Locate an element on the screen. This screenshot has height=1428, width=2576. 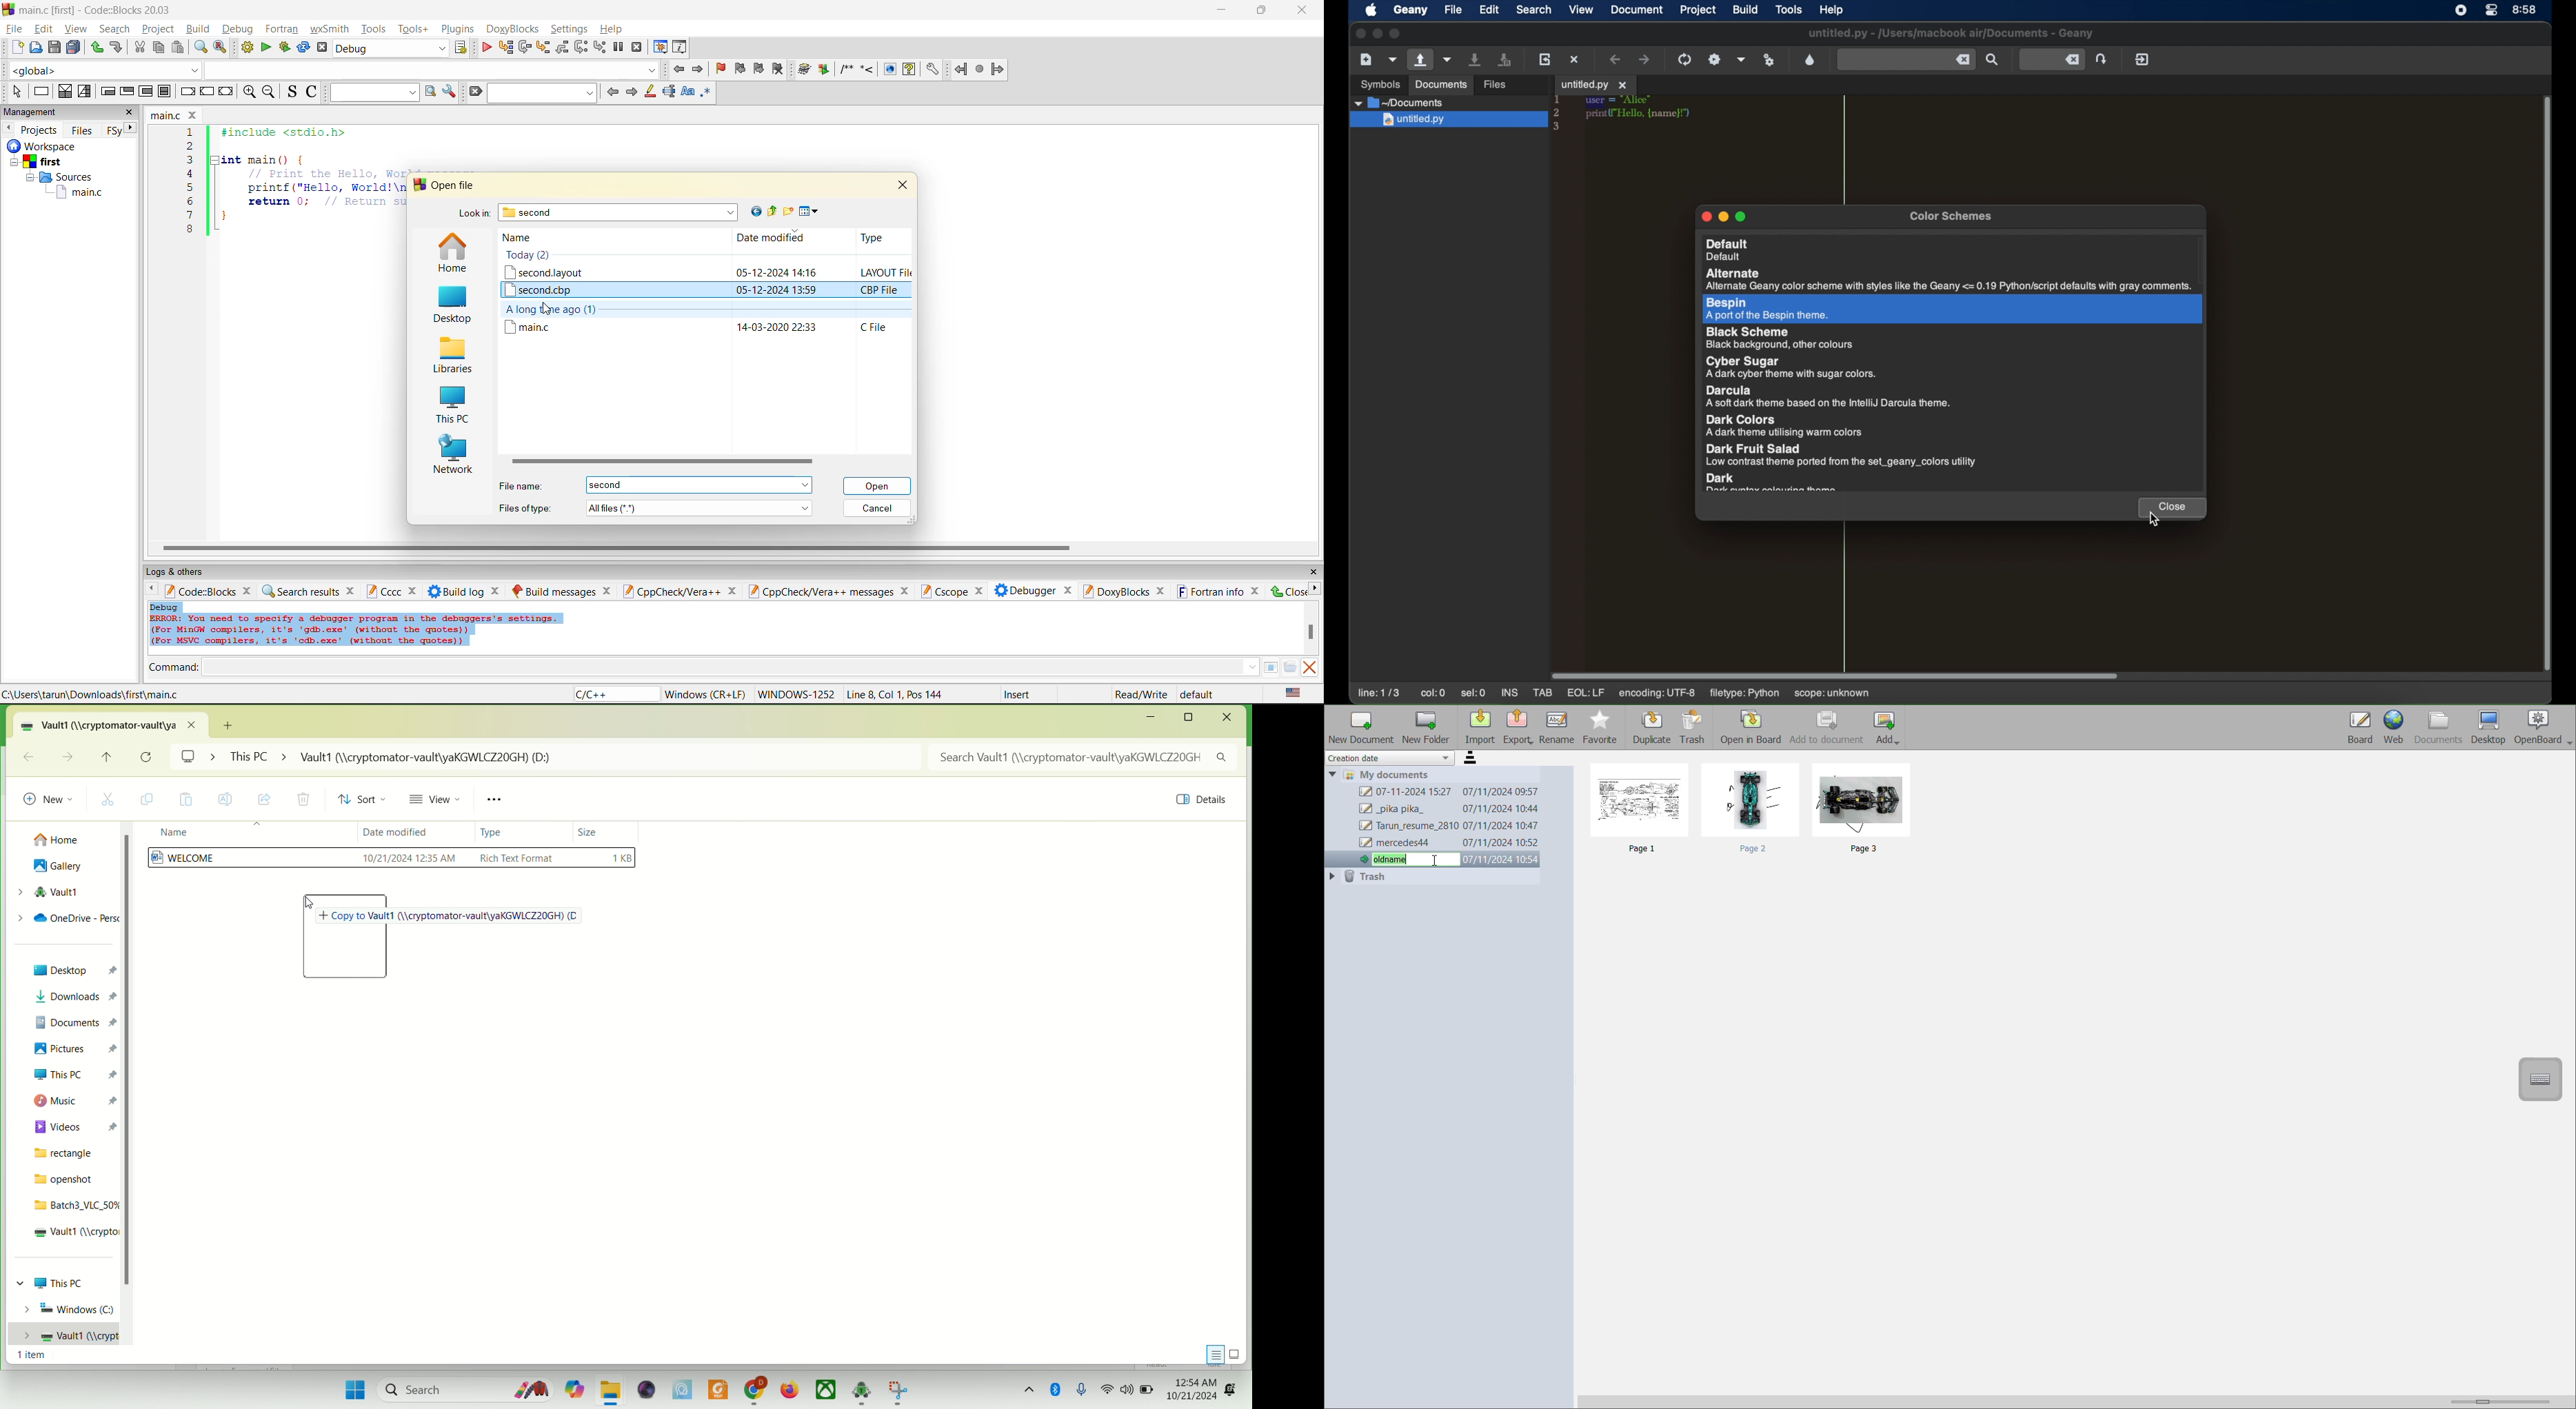
clear output window is located at coordinates (1309, 667).